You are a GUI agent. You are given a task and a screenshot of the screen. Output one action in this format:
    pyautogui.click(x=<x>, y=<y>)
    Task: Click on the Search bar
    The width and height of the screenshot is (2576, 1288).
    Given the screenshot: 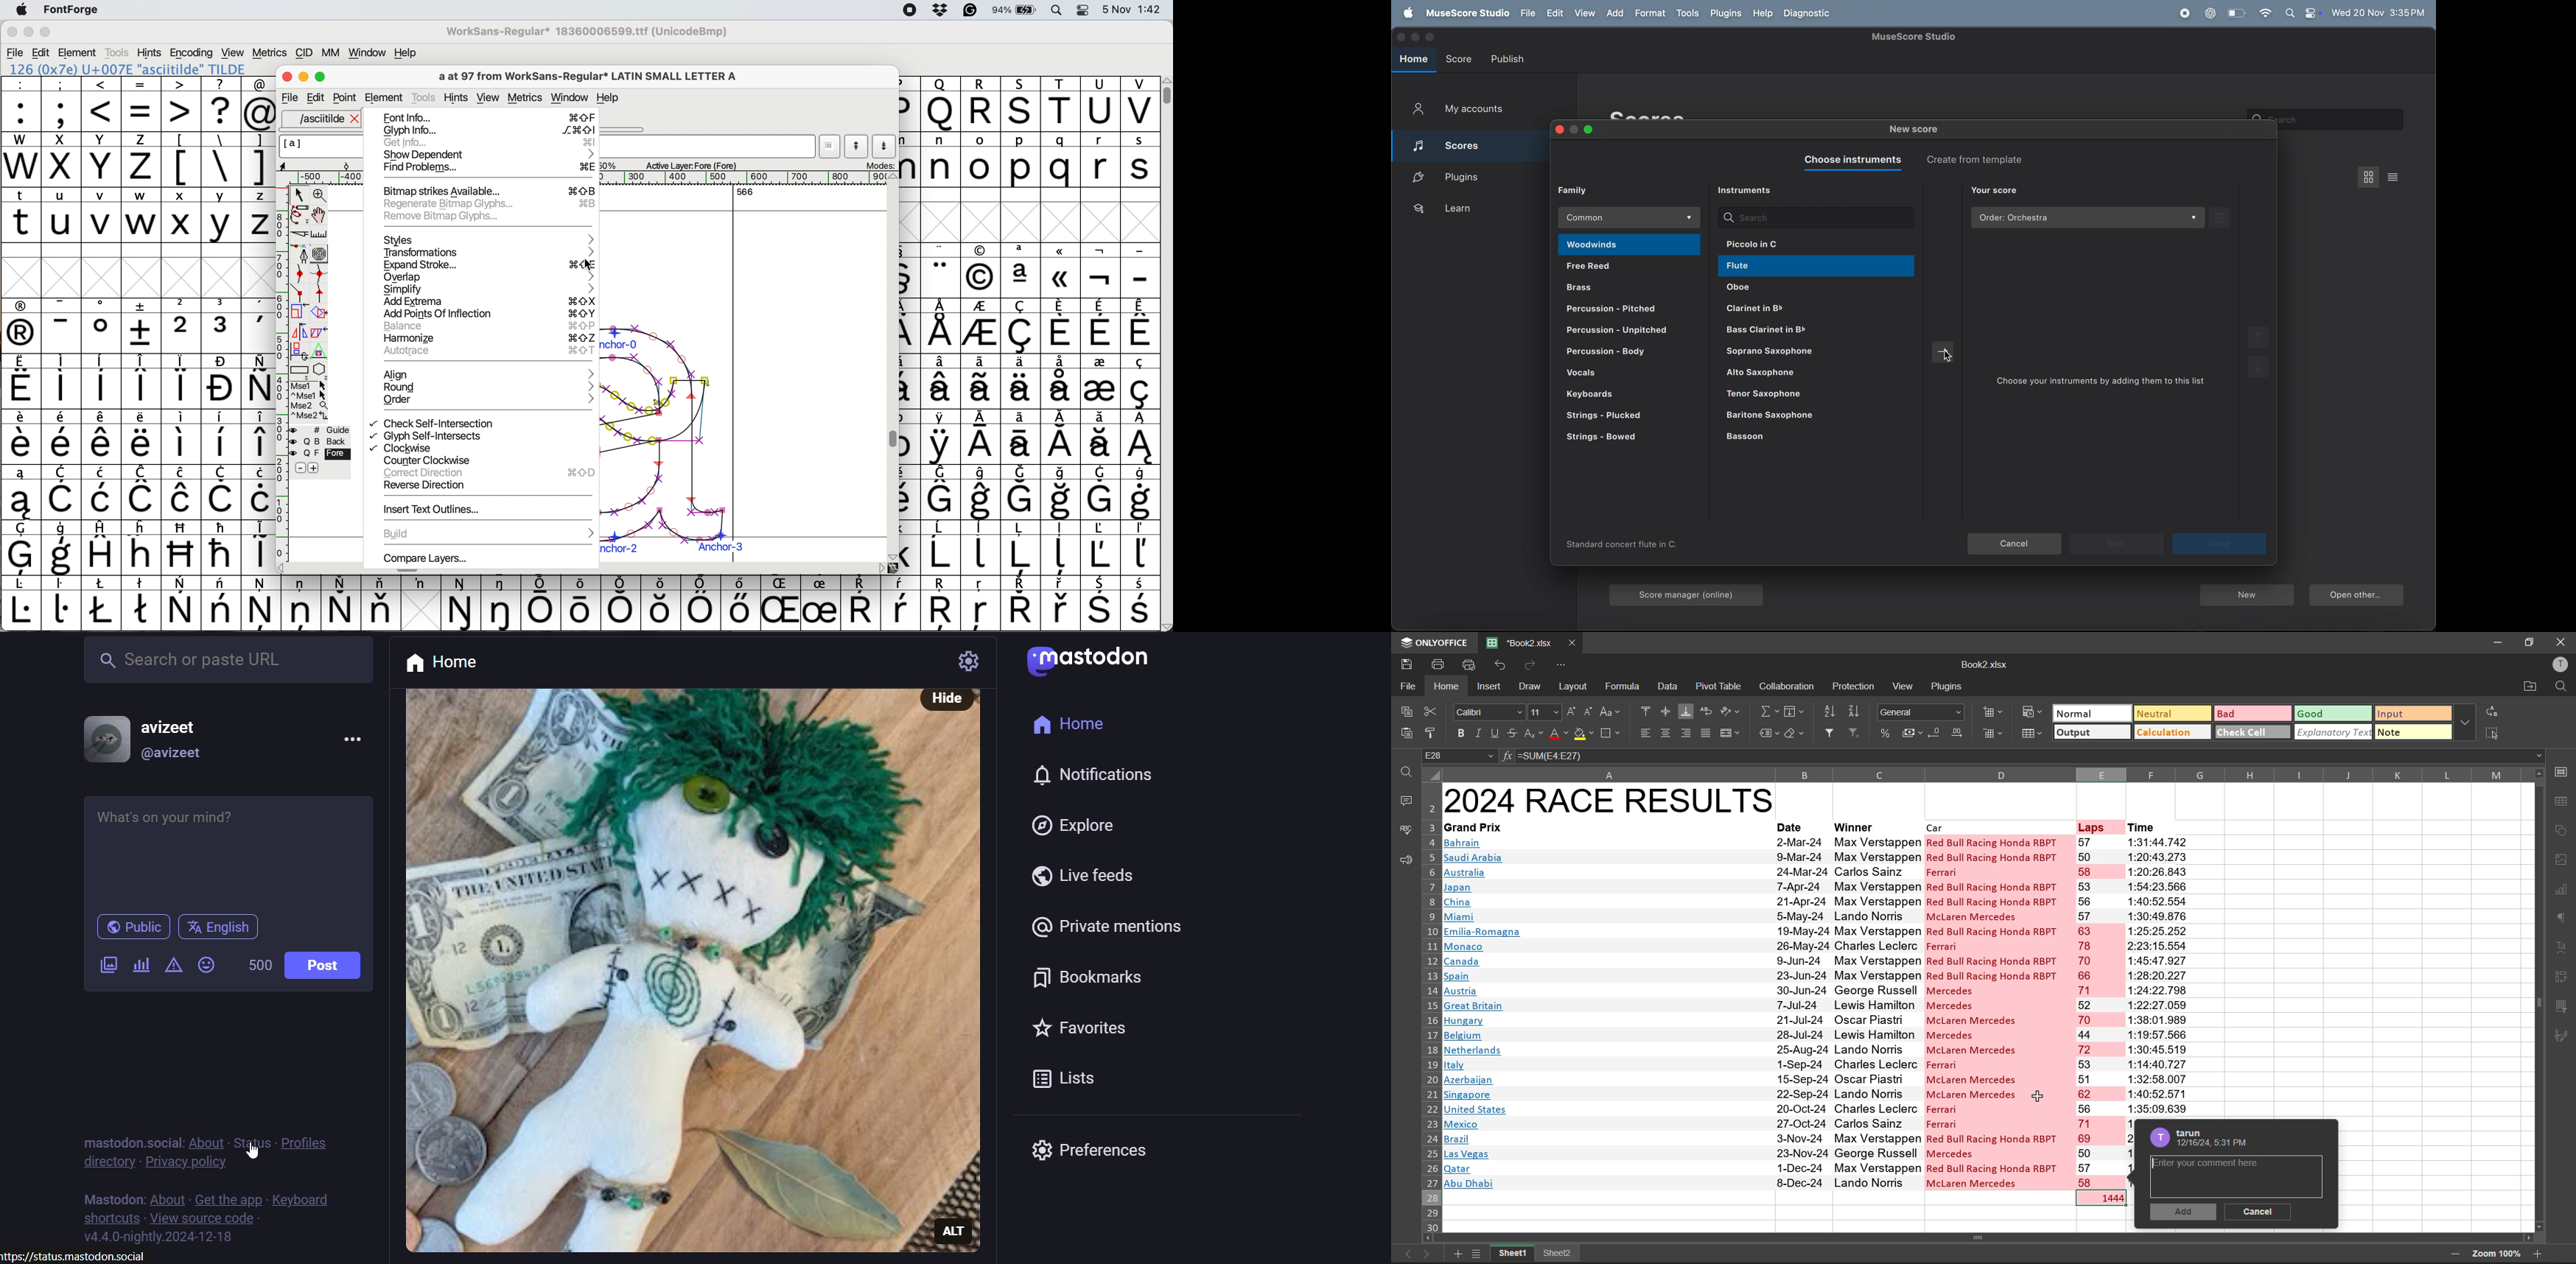 What is the action you would take?
    pyautogui.click(x=227, y=664)
    